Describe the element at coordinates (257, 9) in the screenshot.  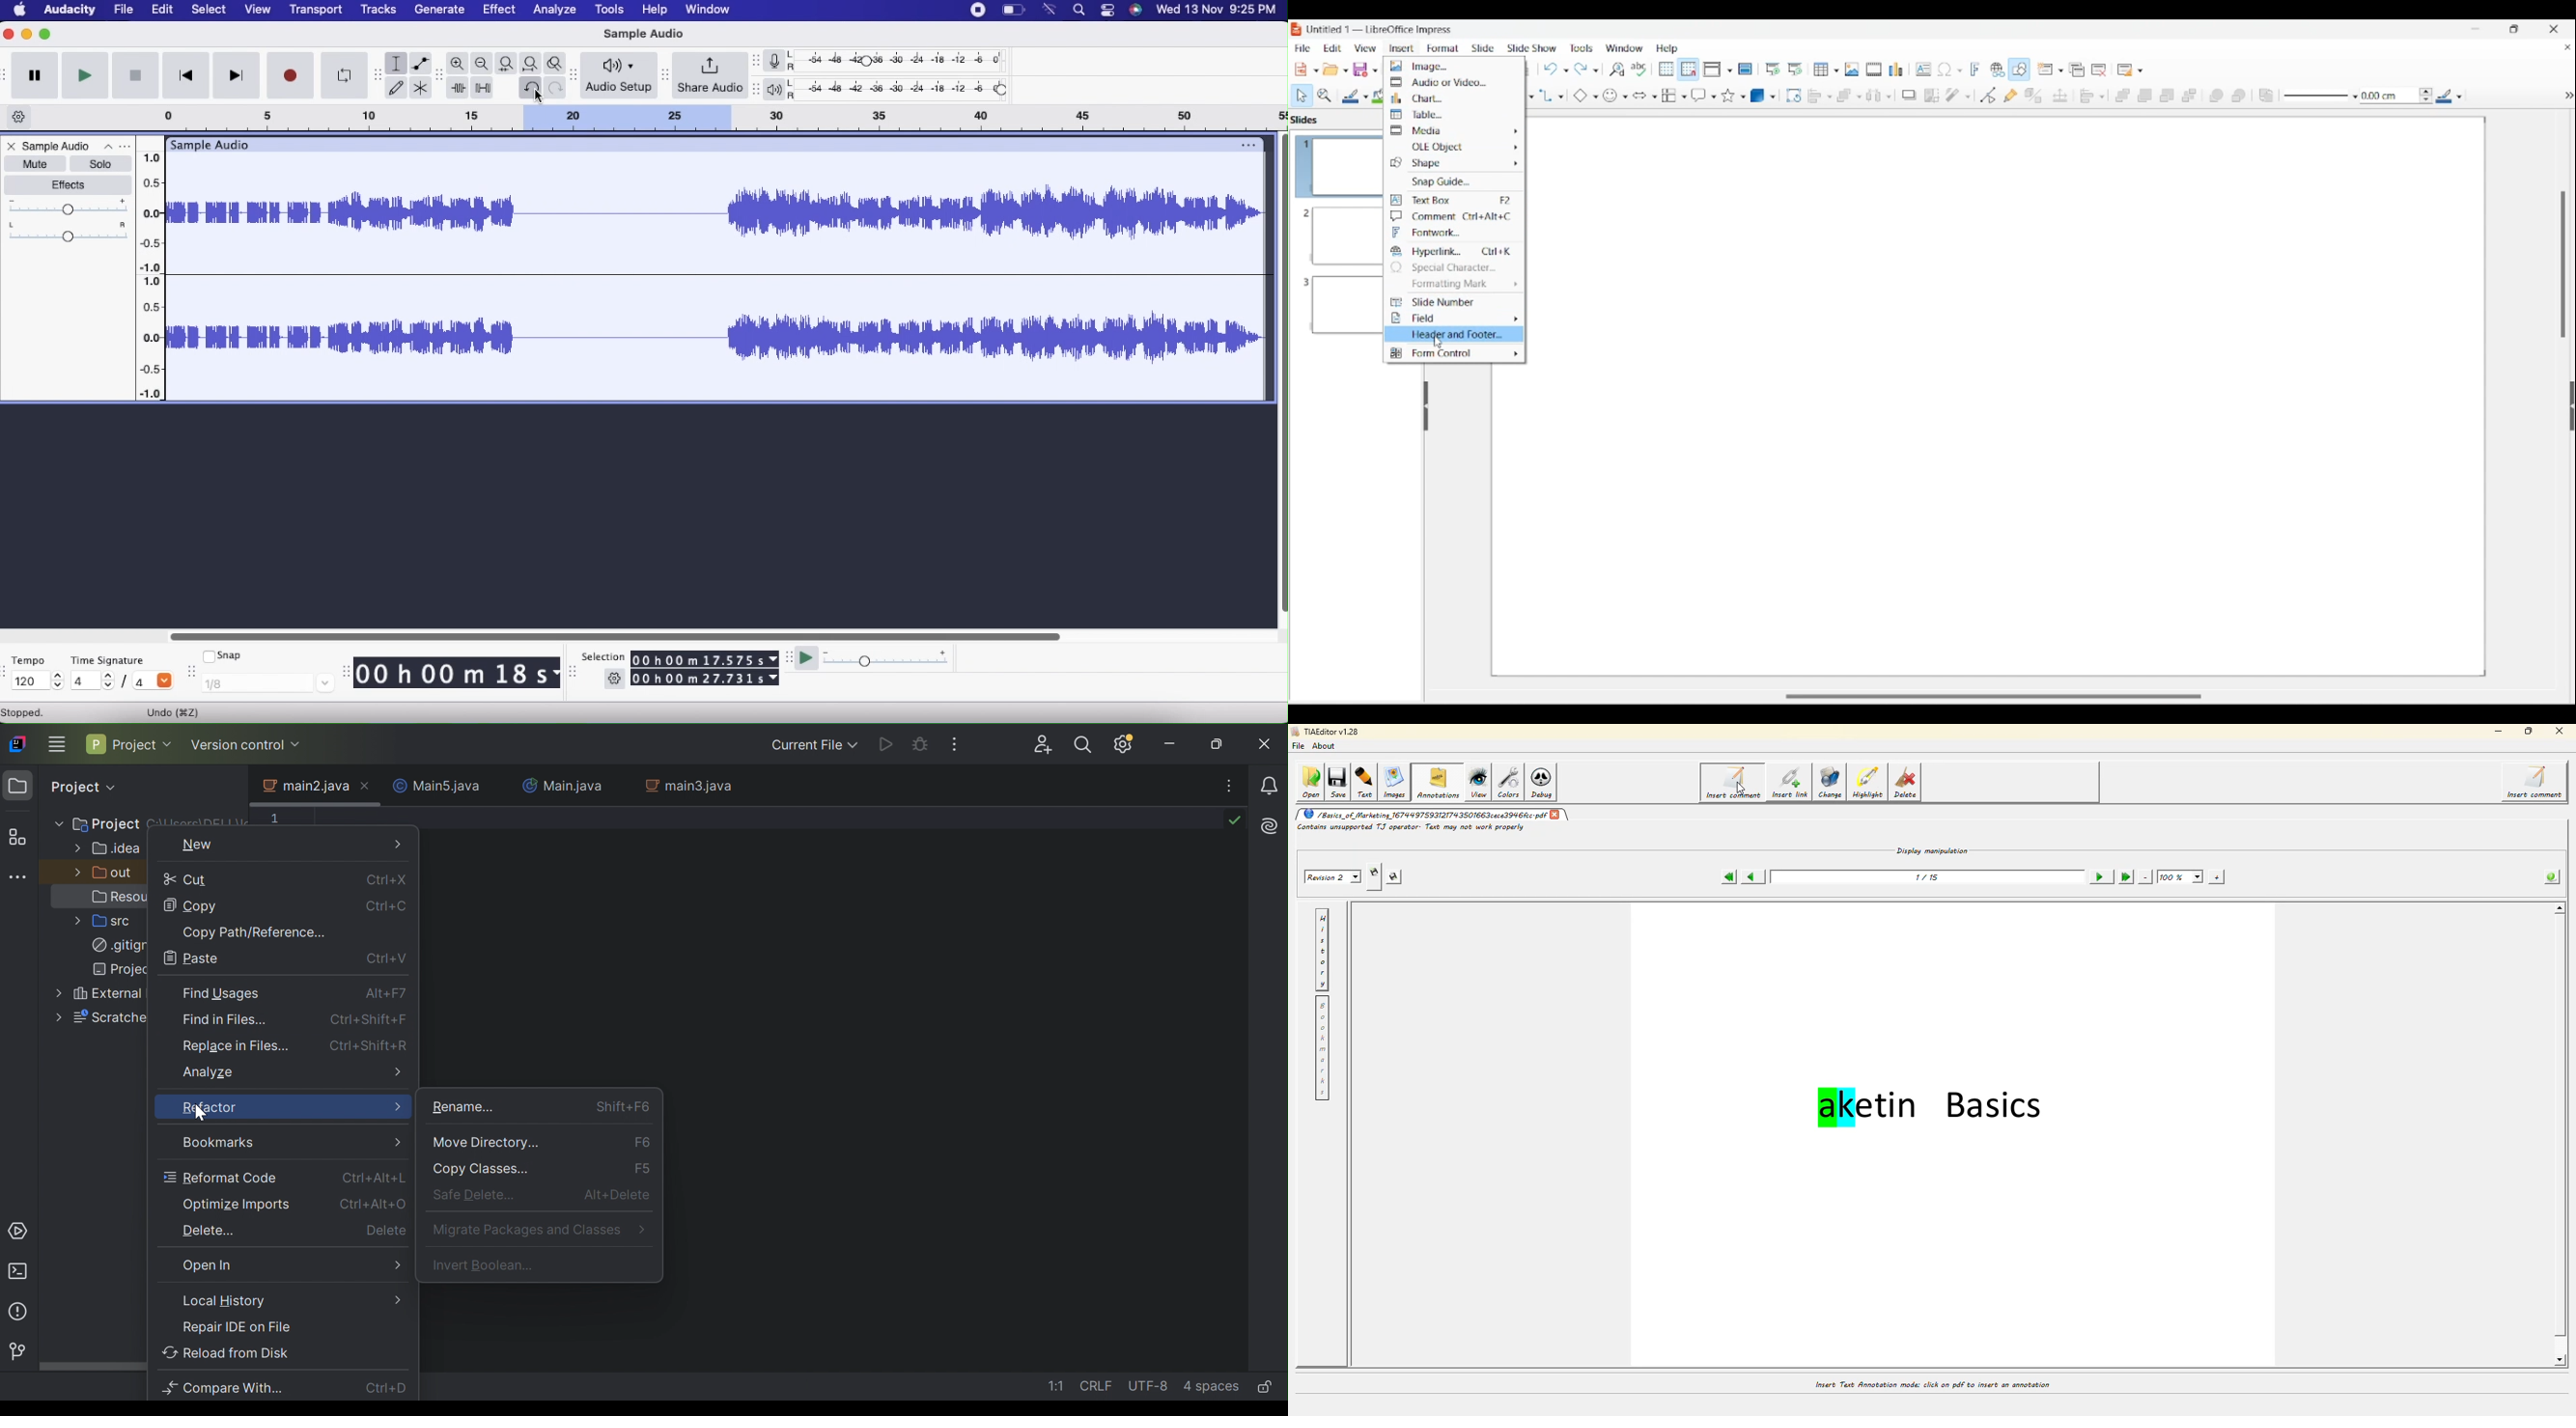
I see `View` at that location.